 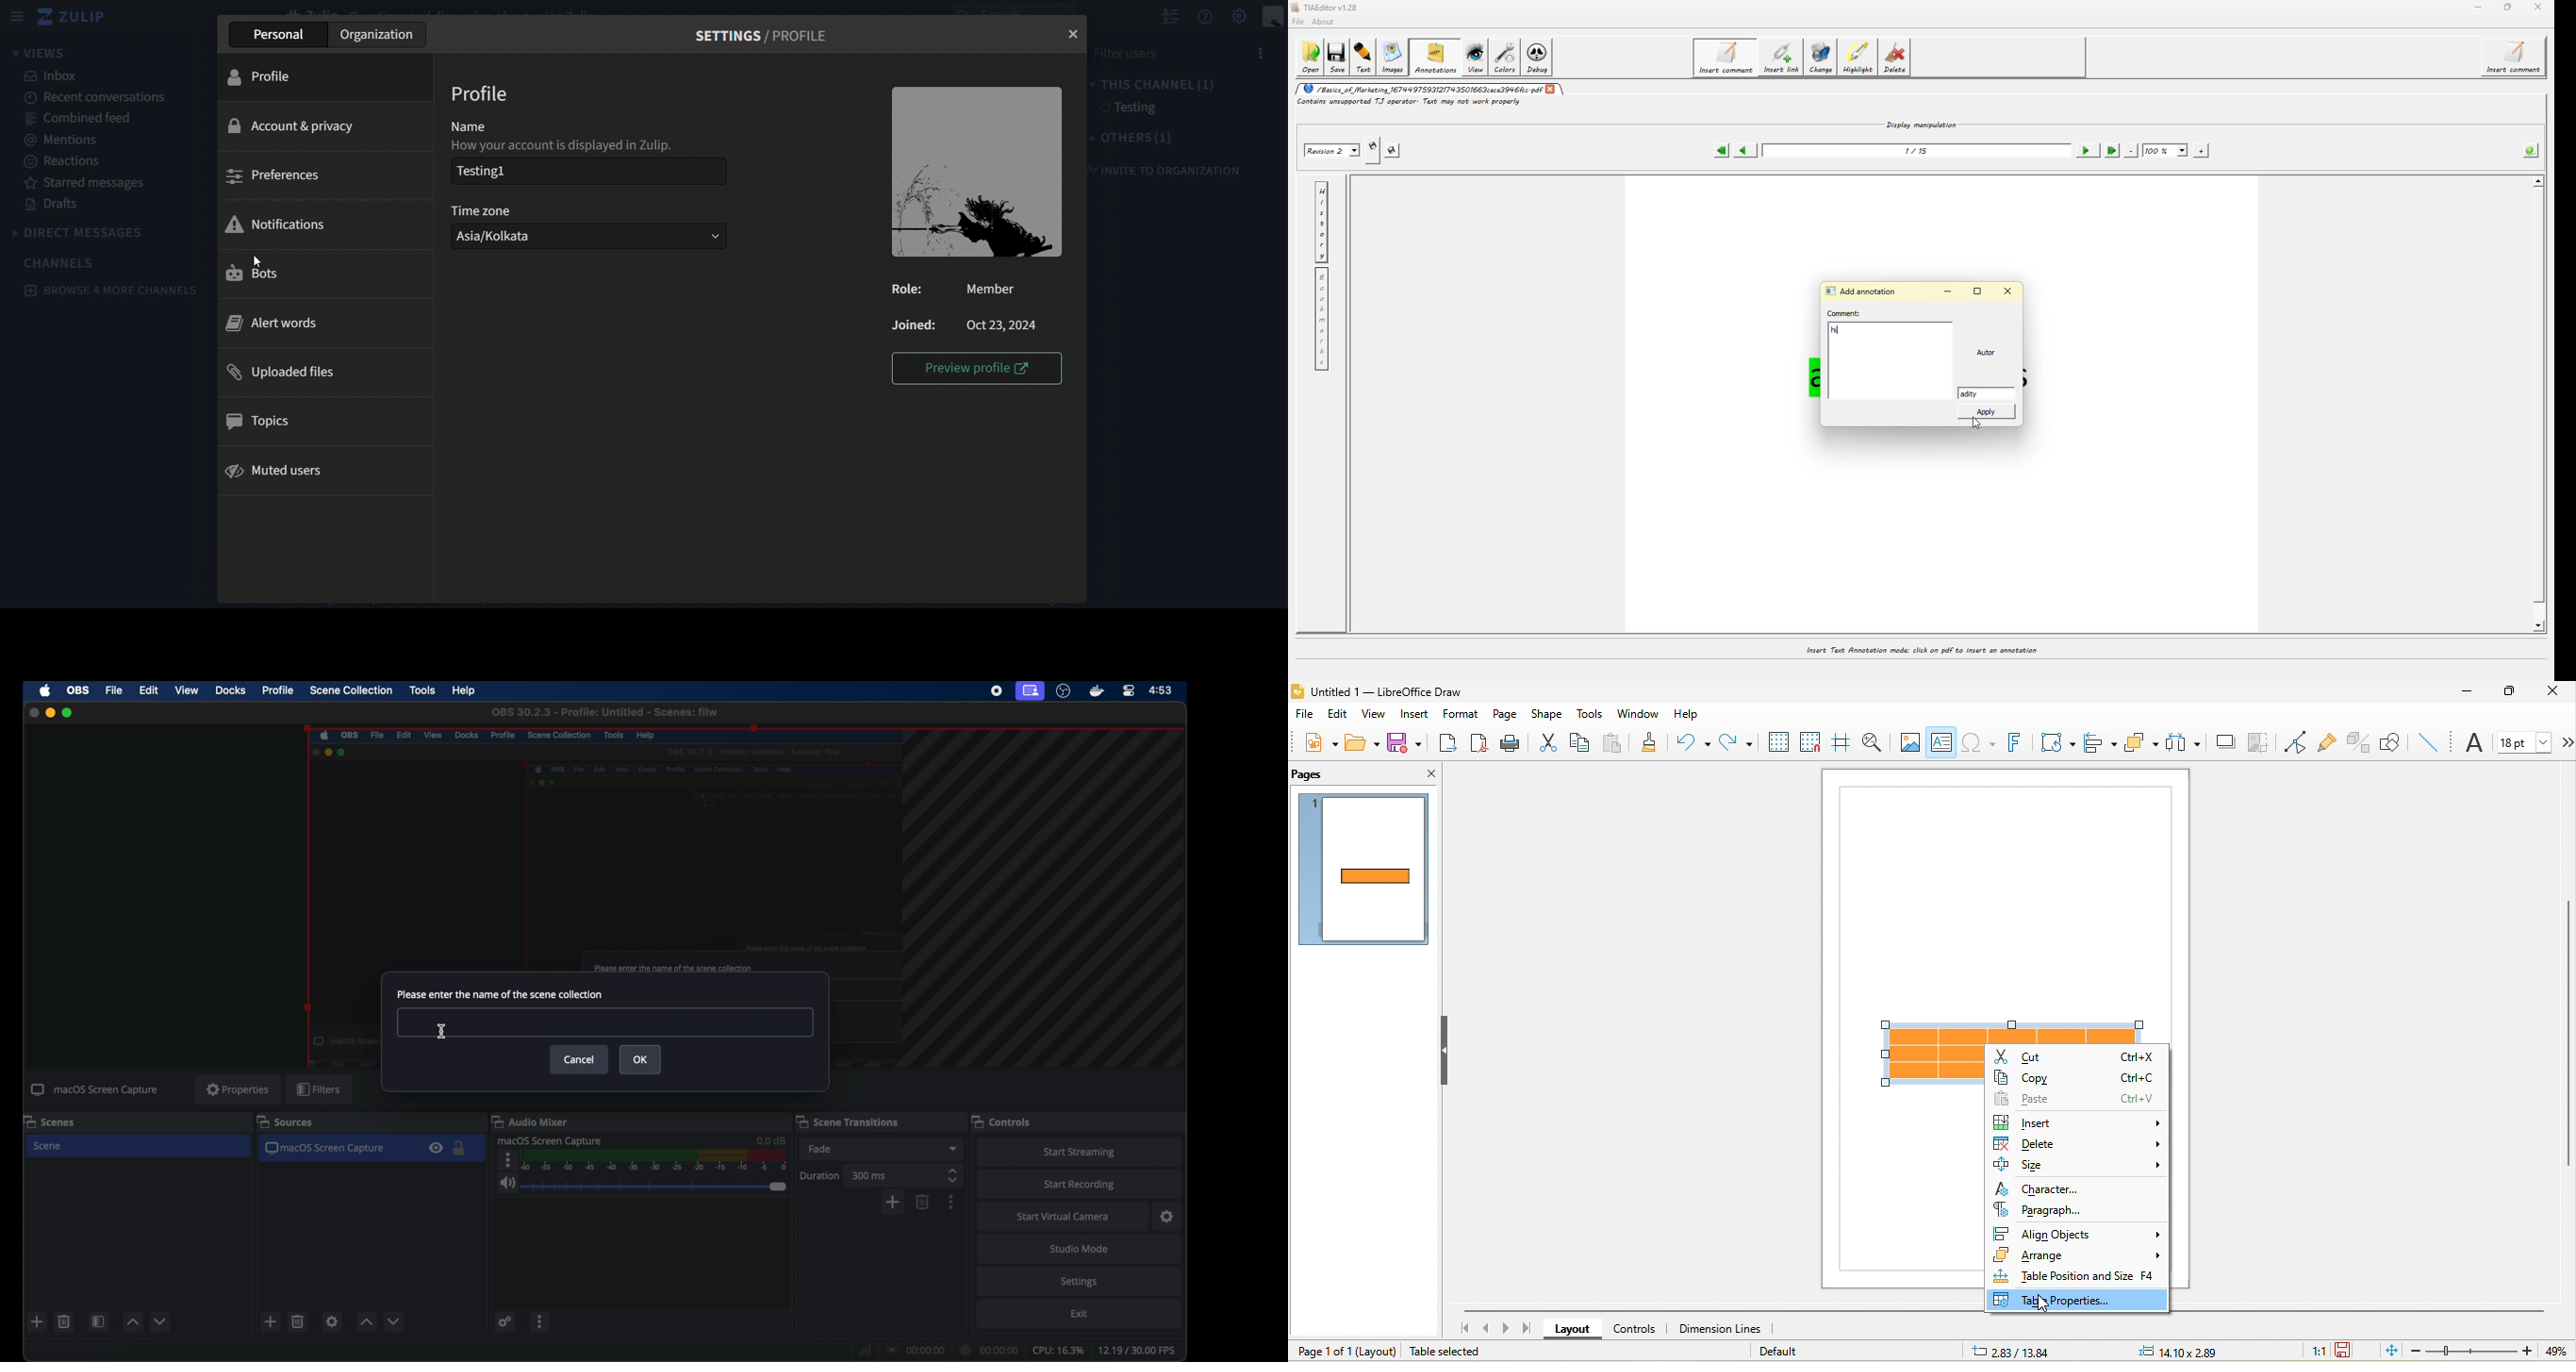 I want to click on previous page, so click(x=1488, y=1330).